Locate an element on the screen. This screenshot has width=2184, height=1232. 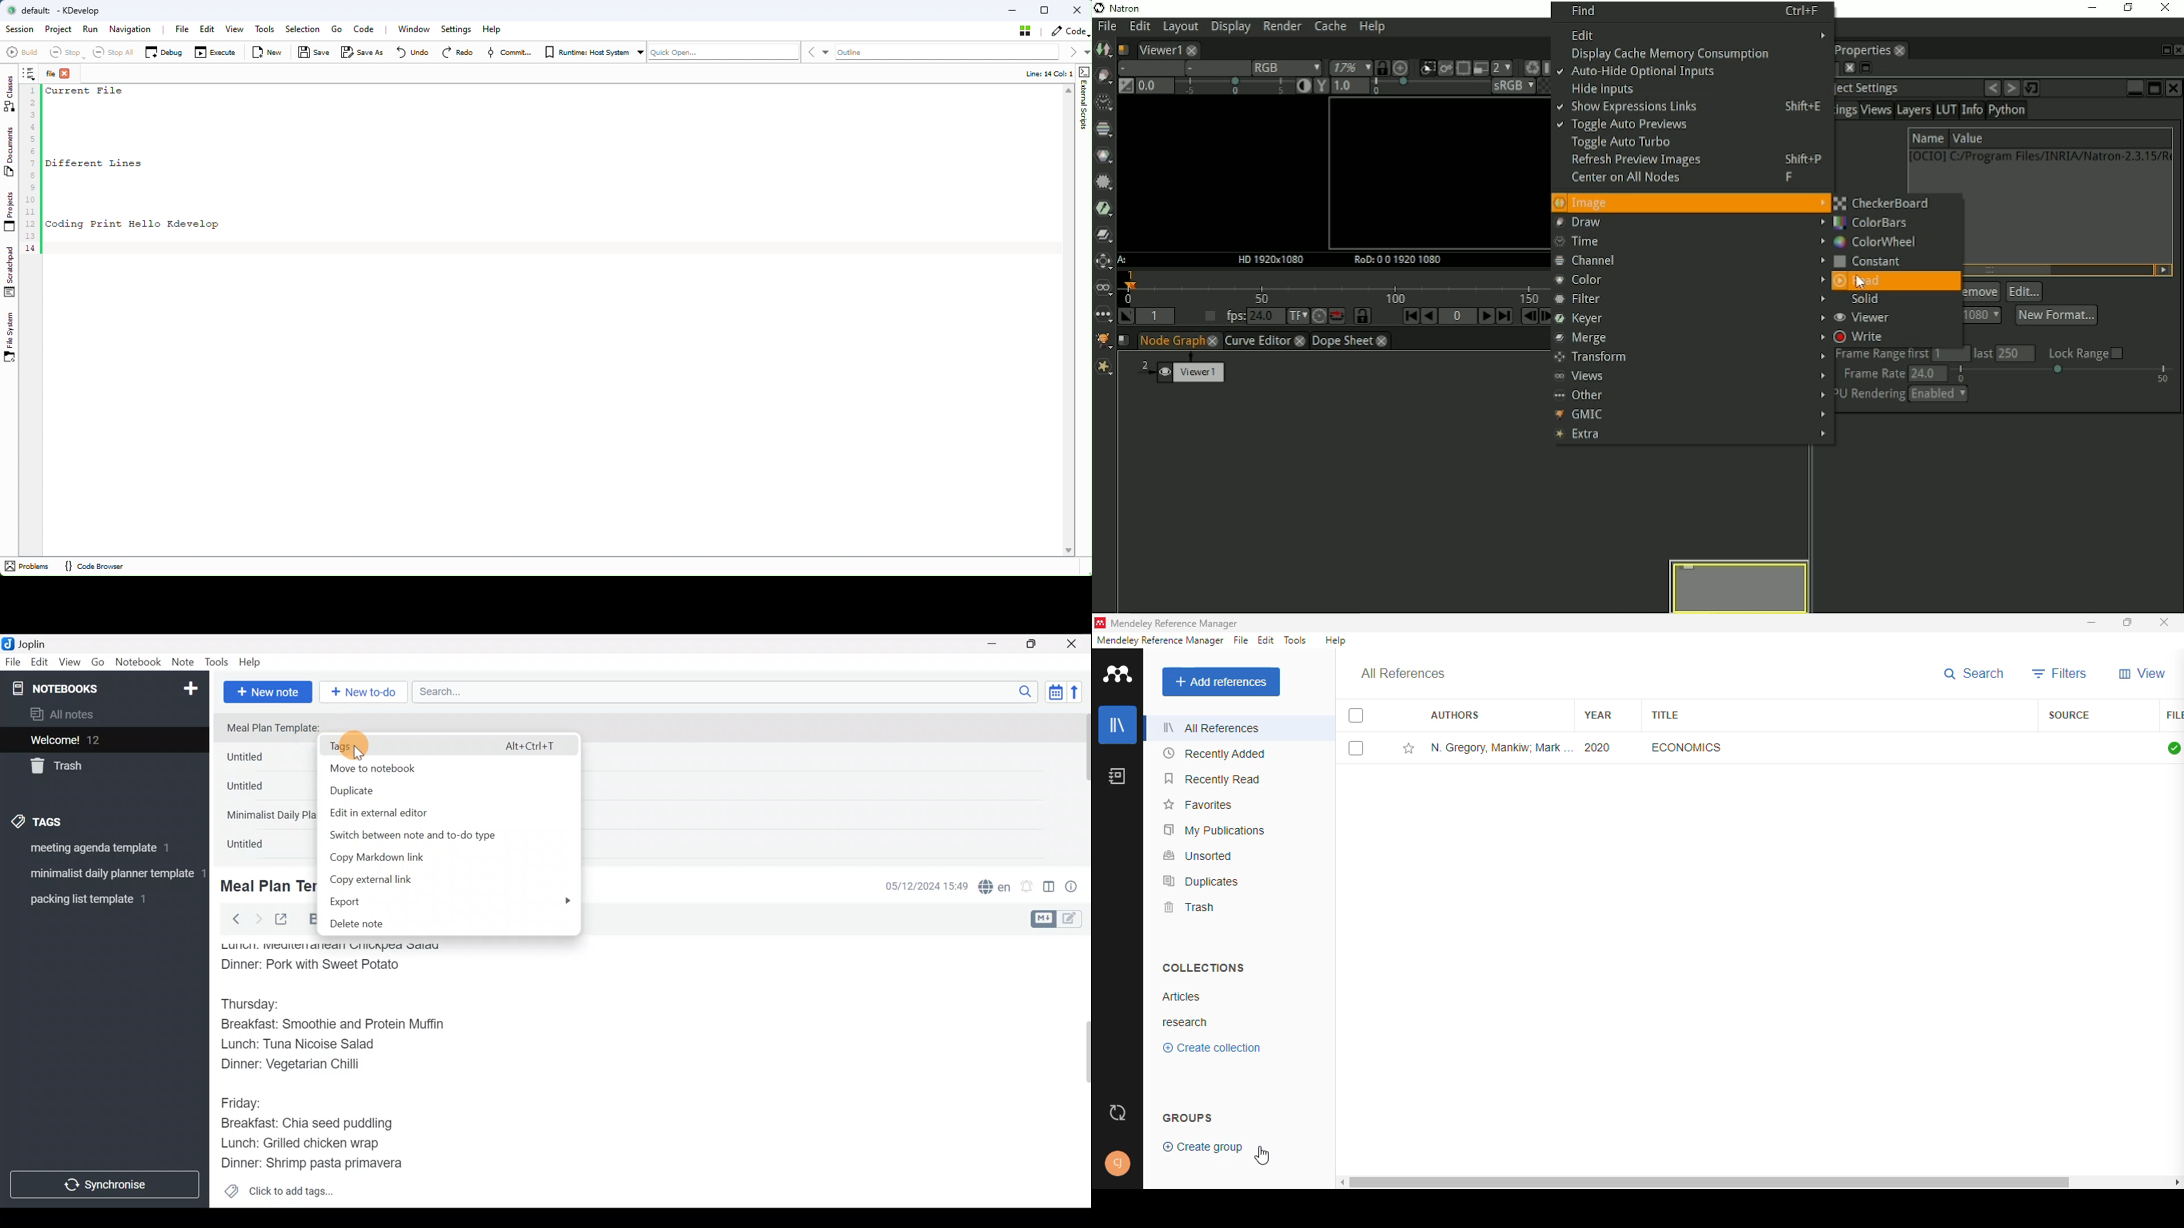
articles is located at coordinates (1181, 998).